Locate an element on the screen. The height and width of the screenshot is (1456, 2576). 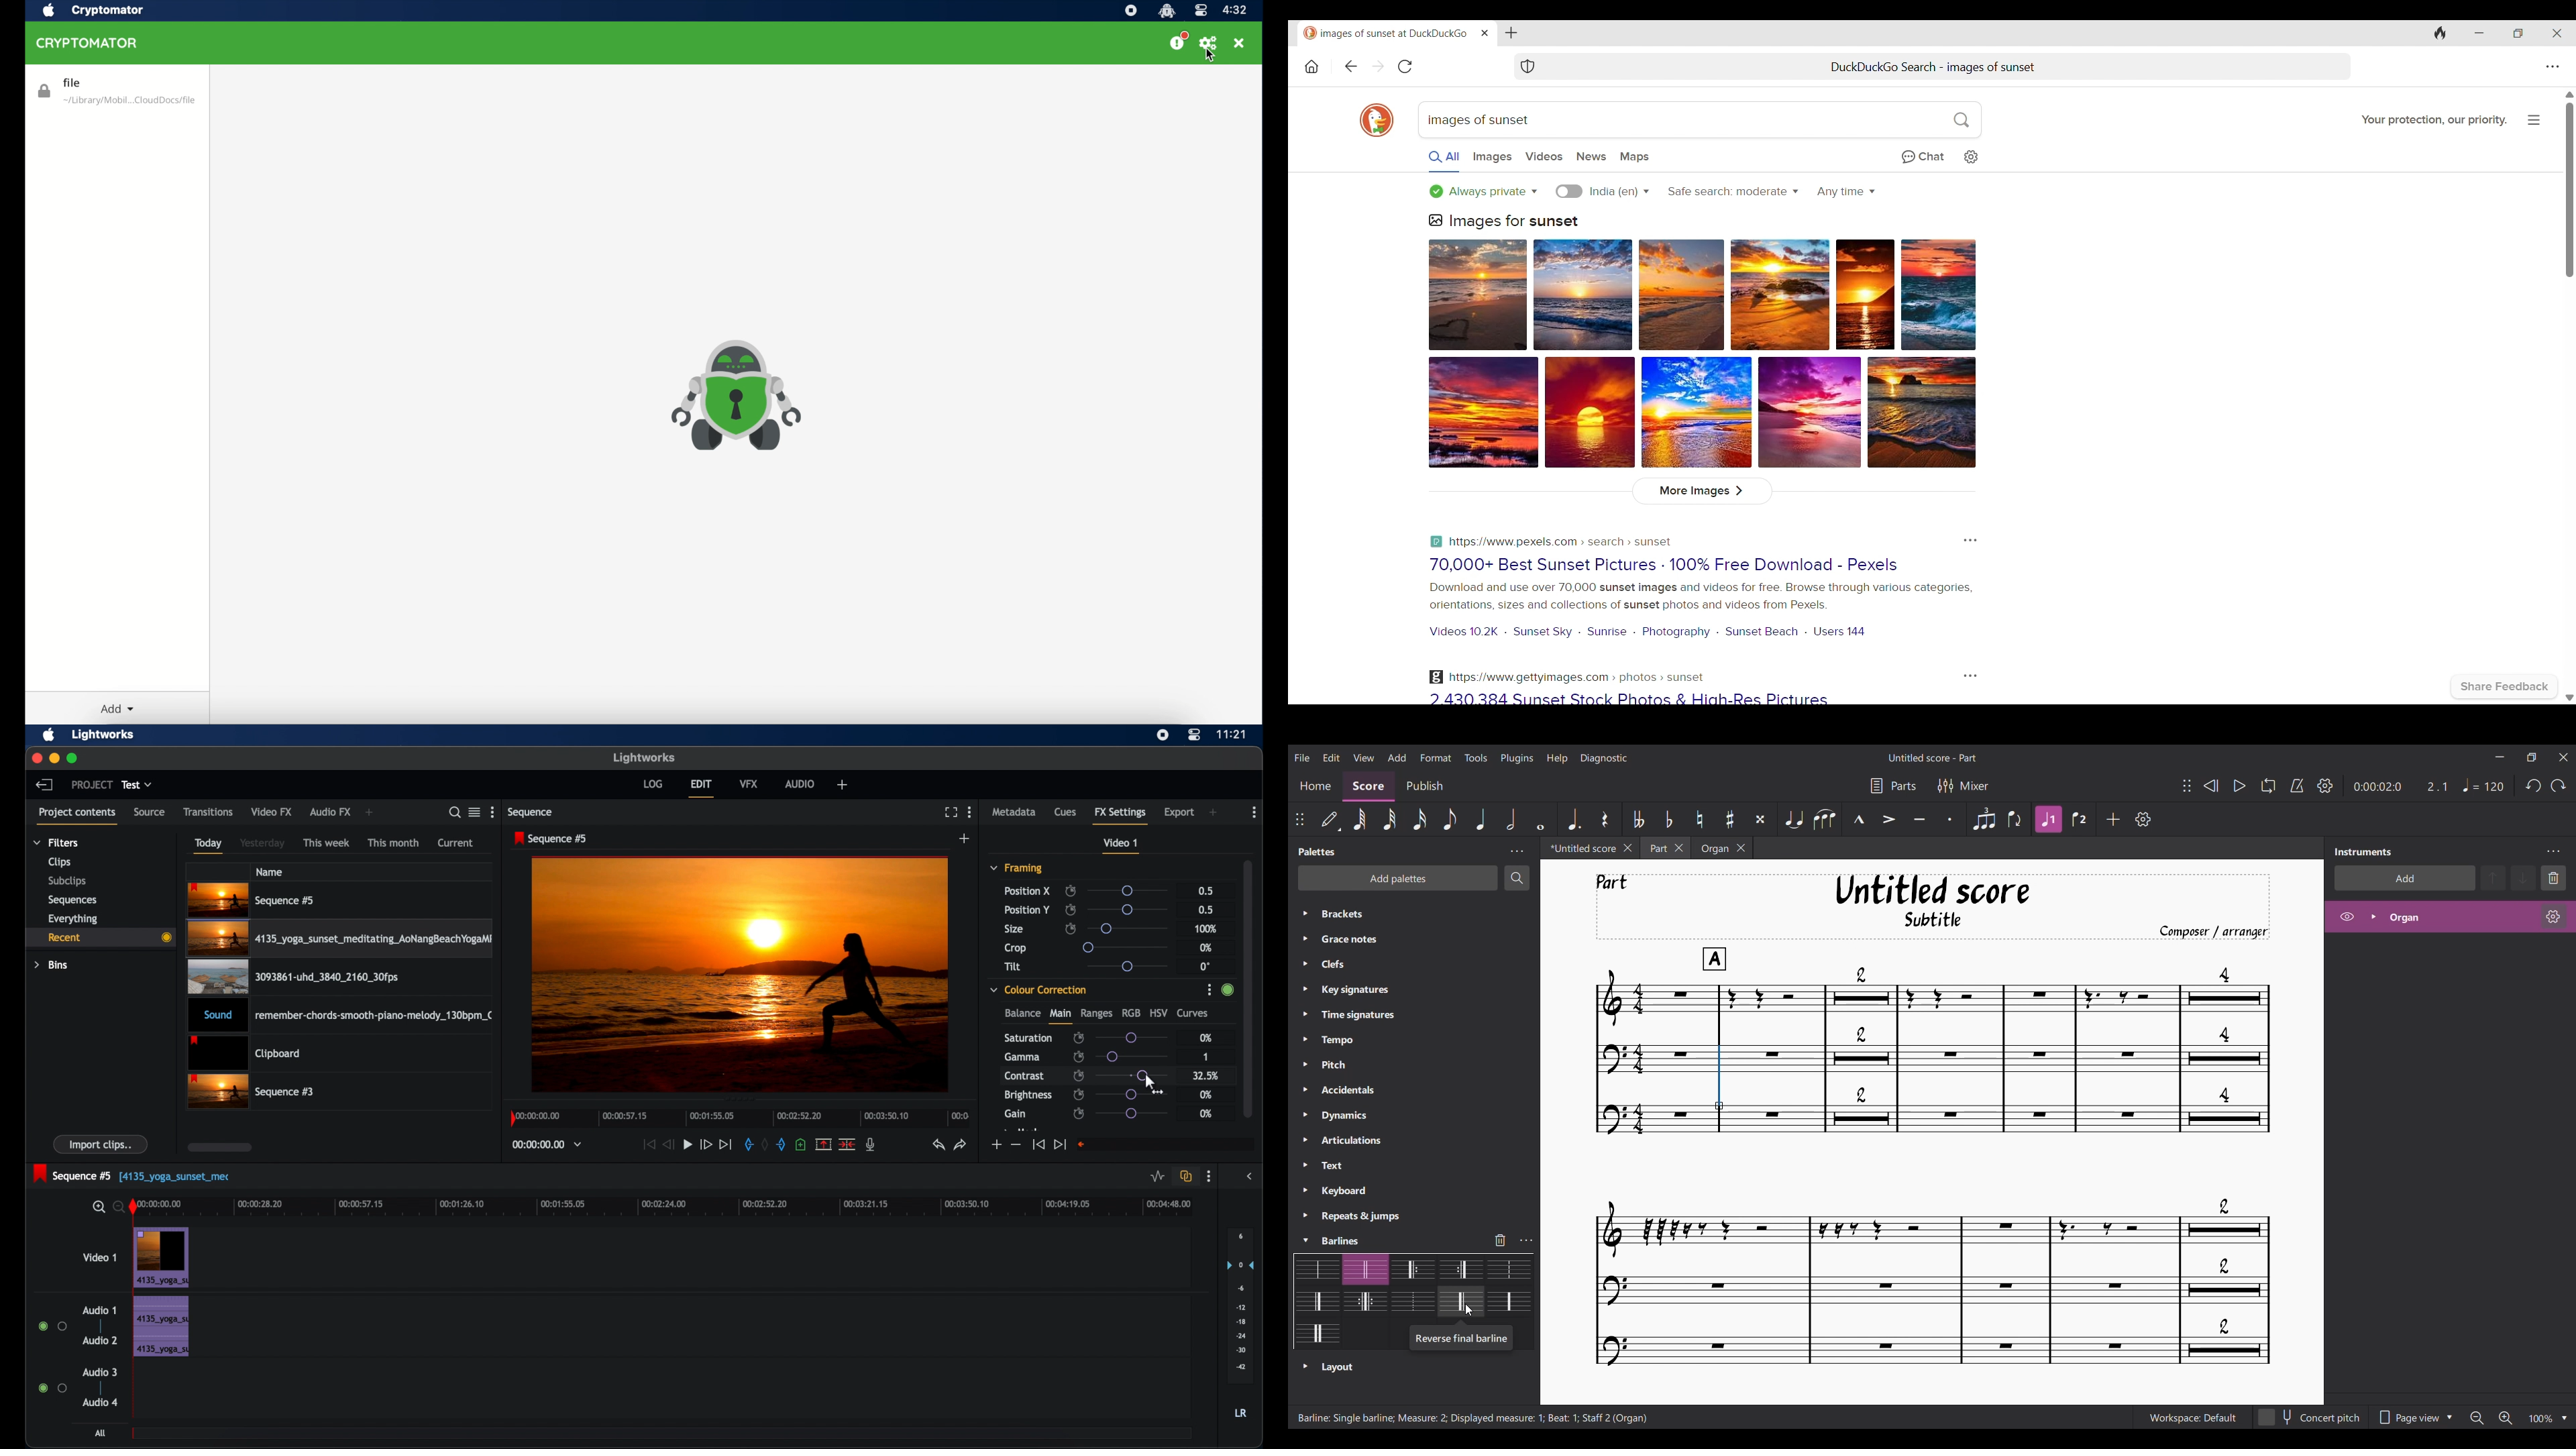
Whole note is located at coordinates (1540, 819).